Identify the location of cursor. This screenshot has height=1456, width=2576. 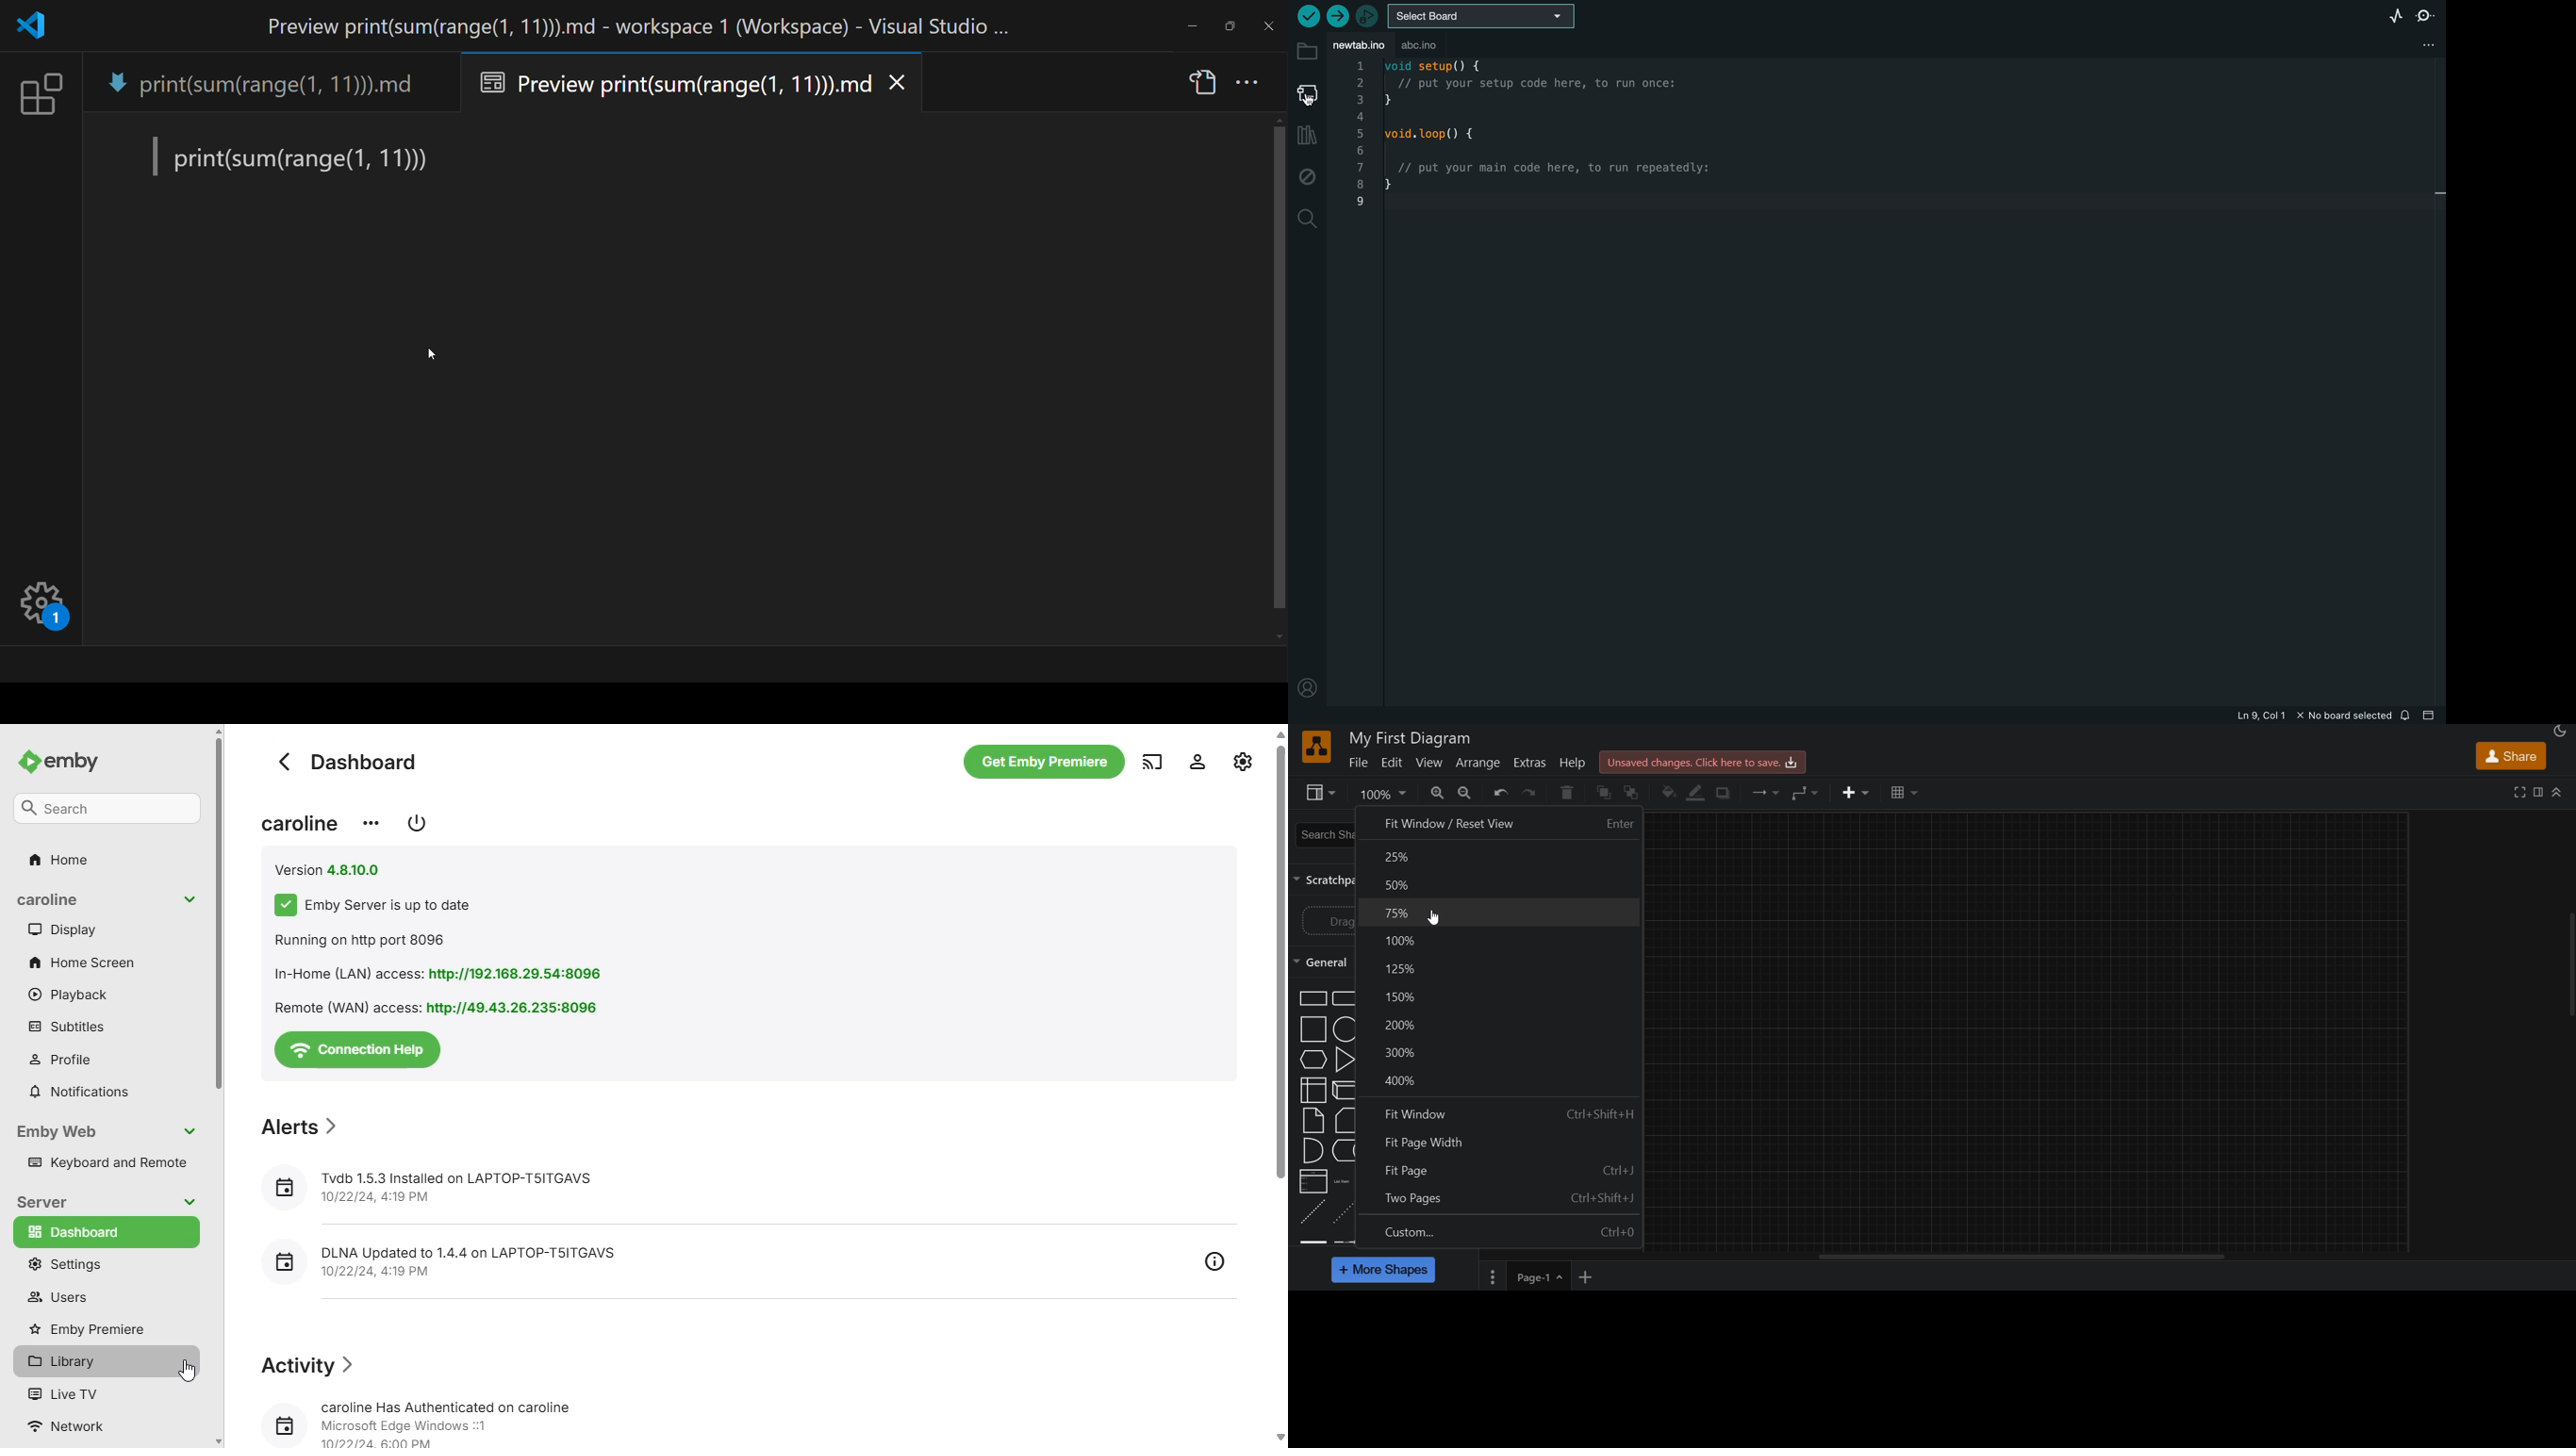
(1430, 919).